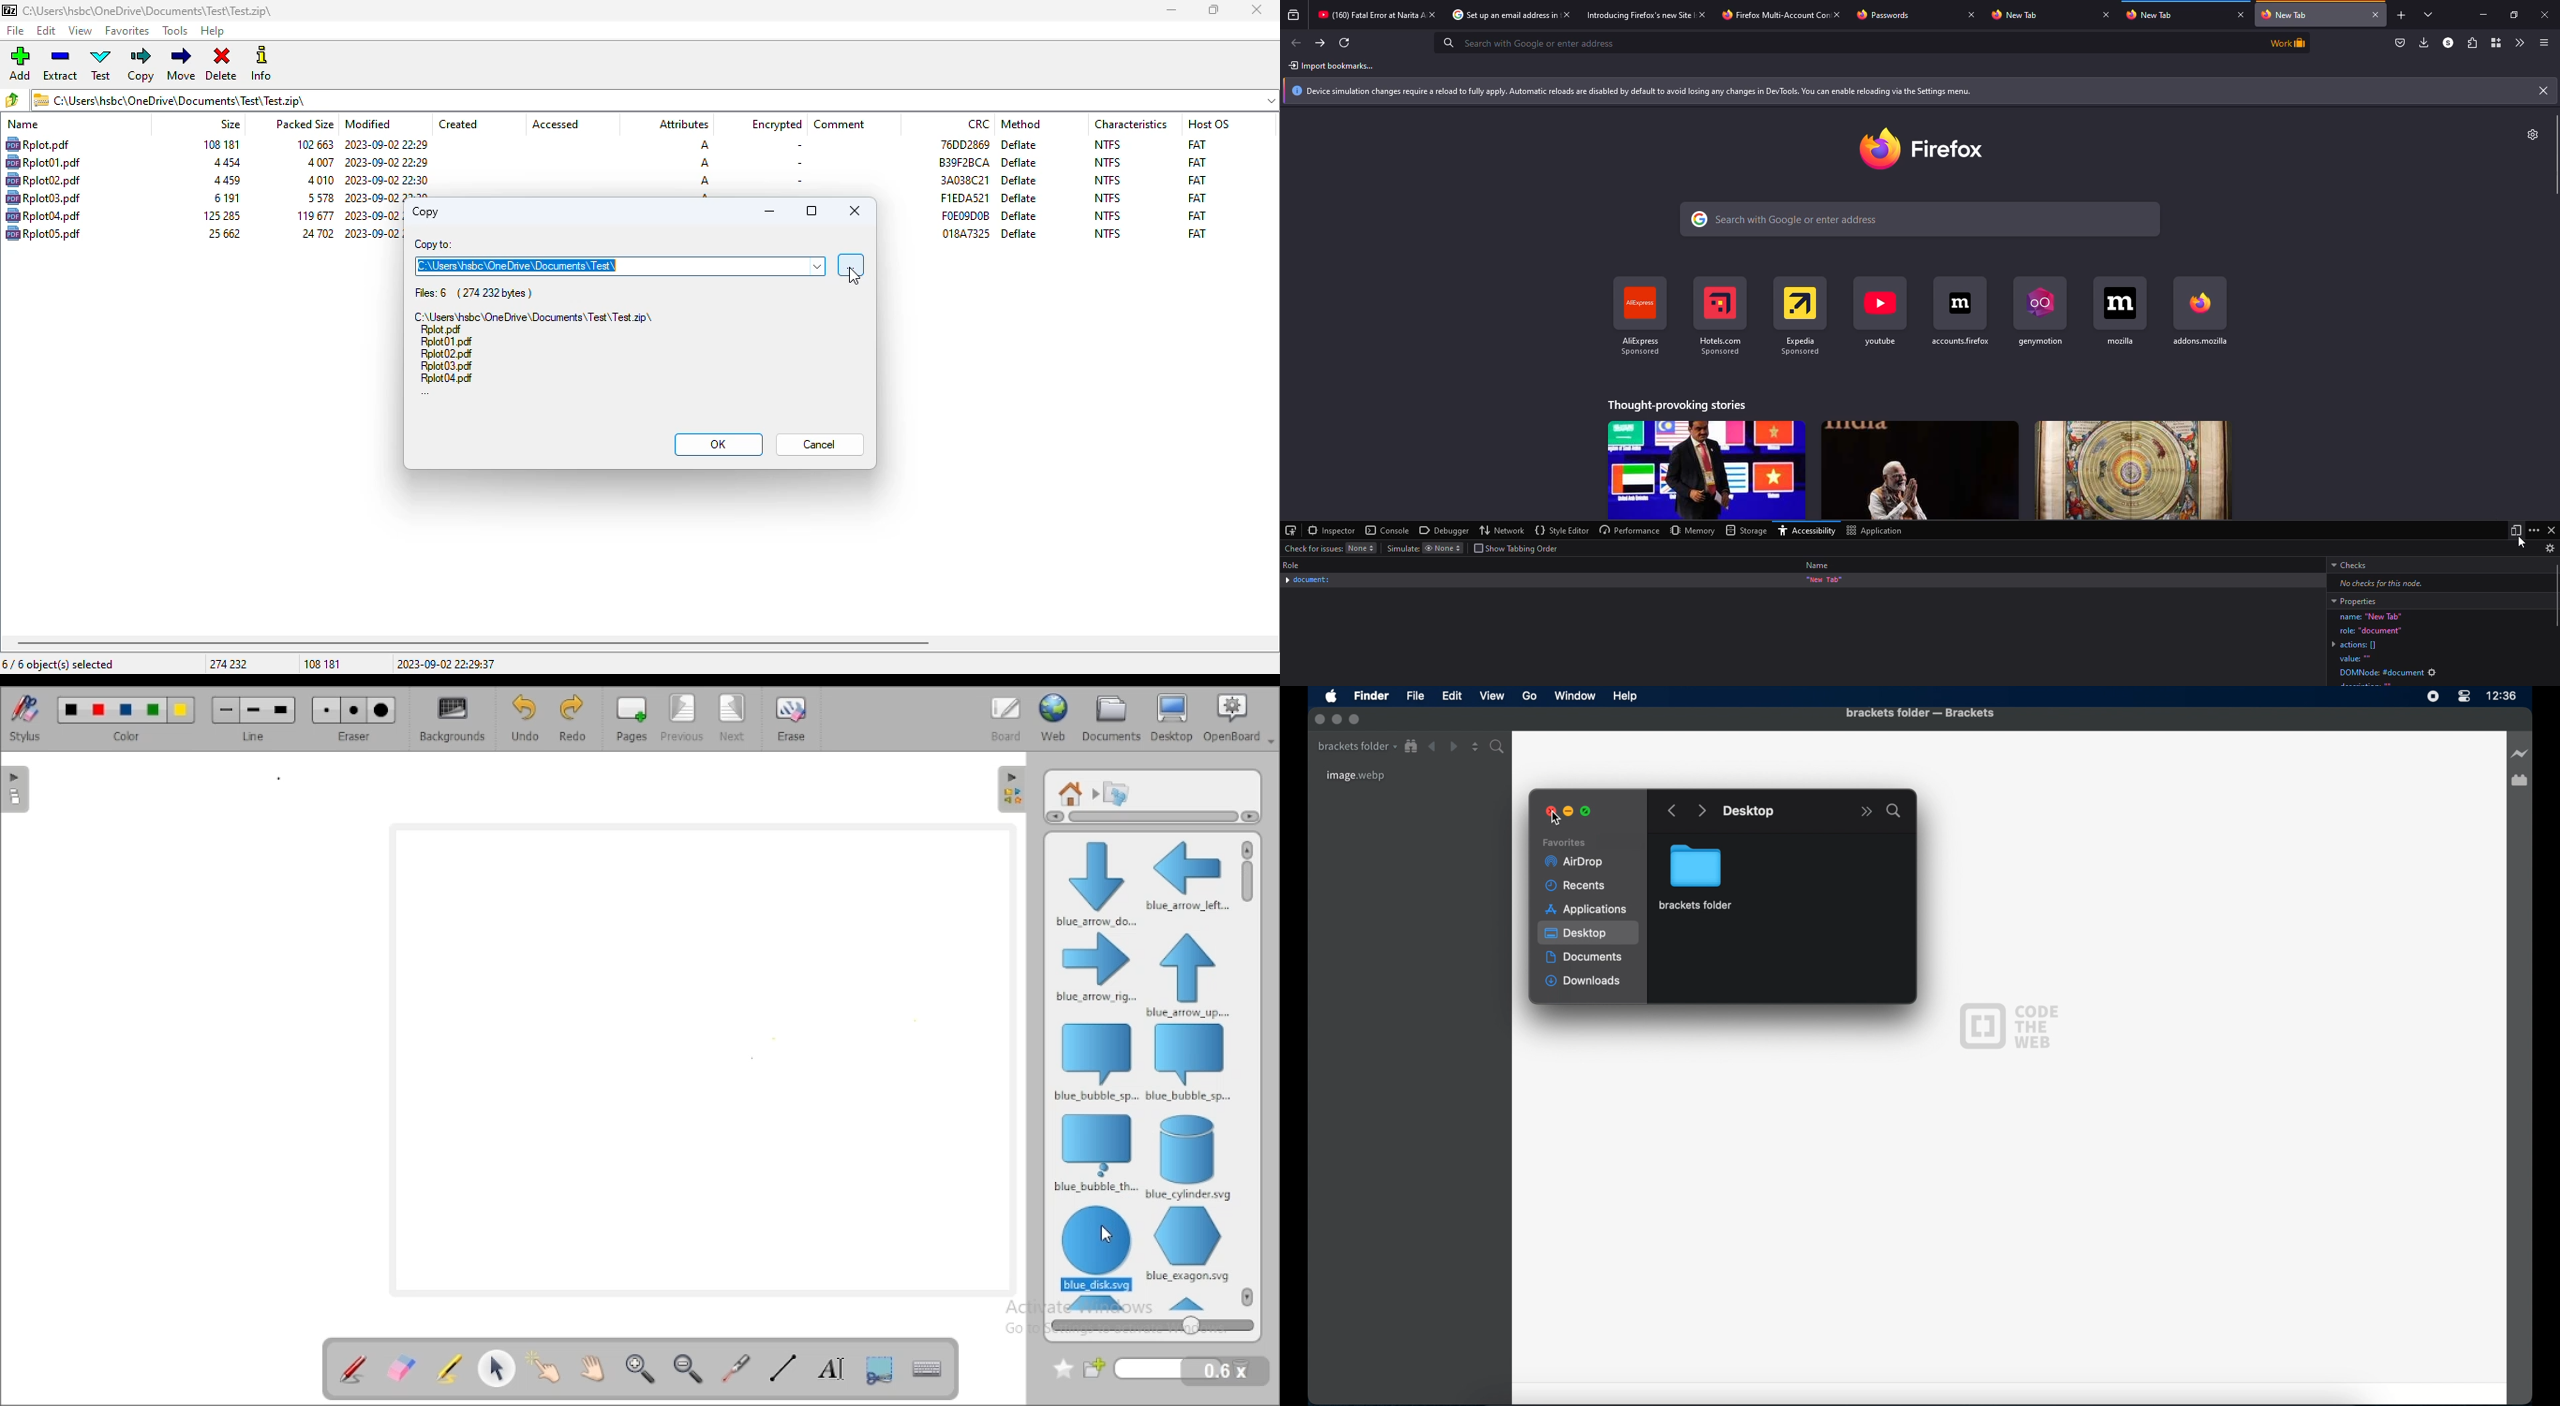 This screenshot has height=1428, width=2576. Describe the element at coordinates (1411, 747) in the screenshot. I see `show in file tree` at that location.